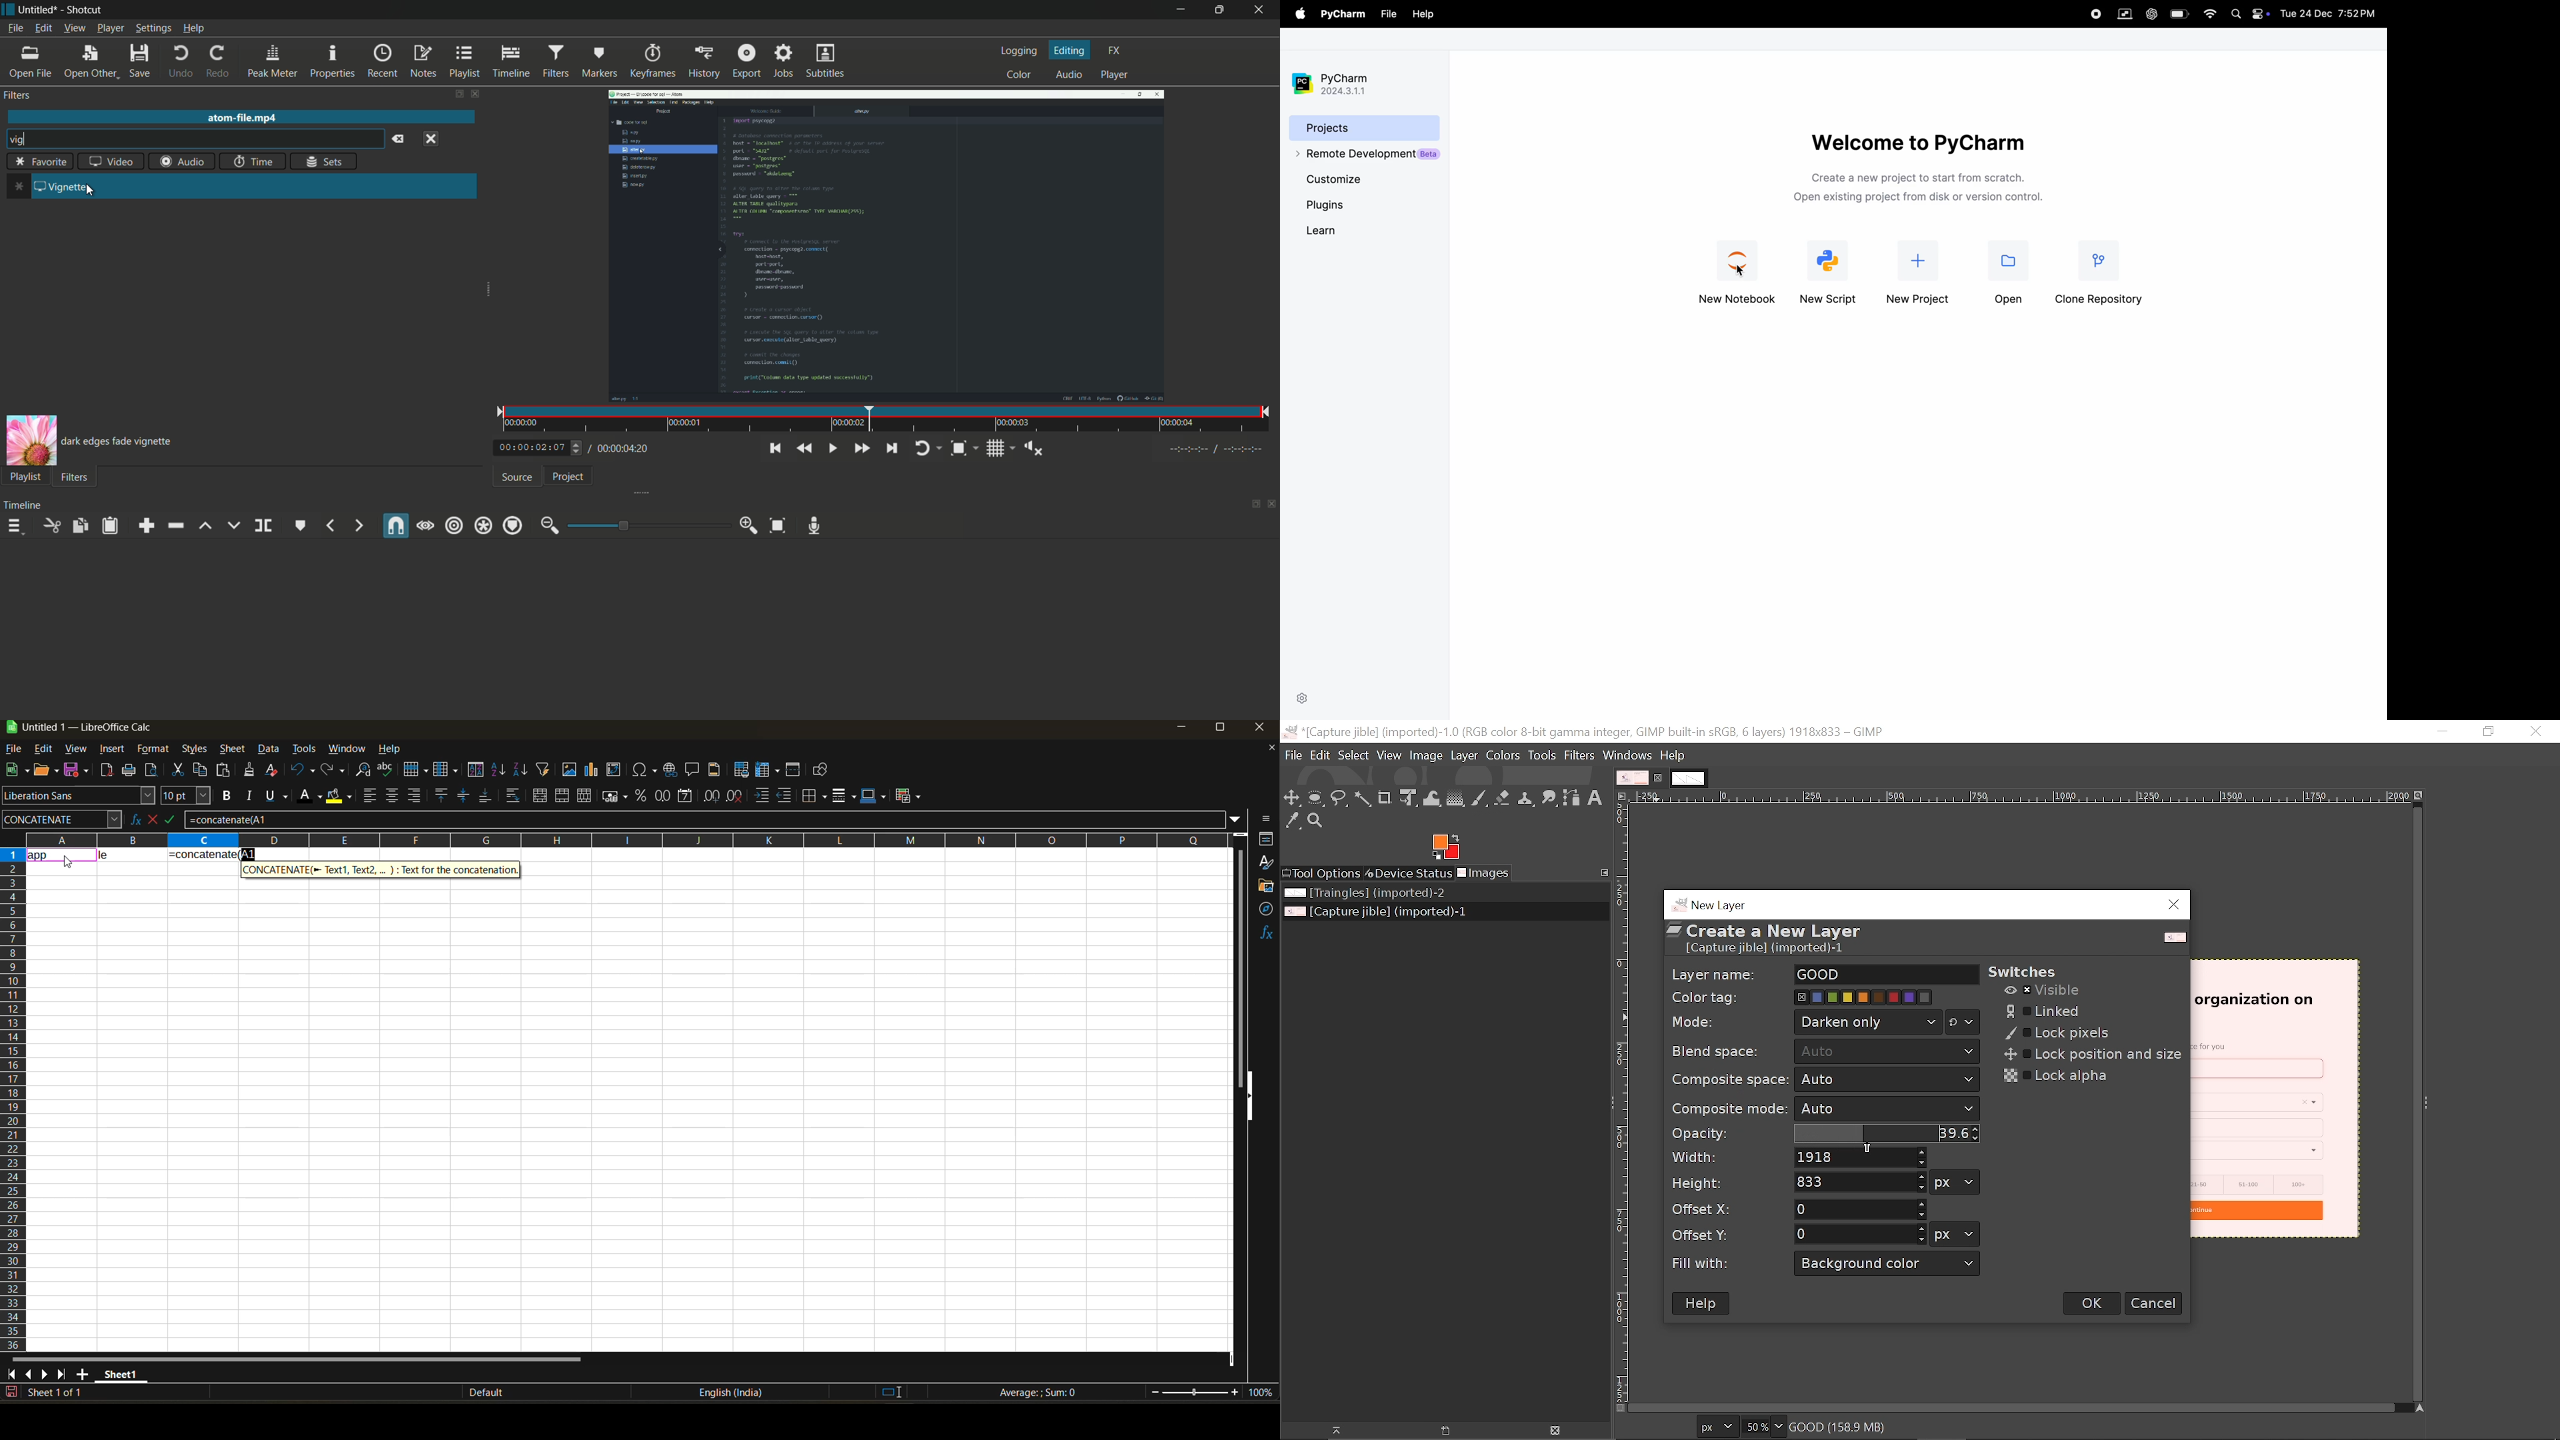 The height and width of the screenshot is (1456, 2576). Describe the element at coordinates (2095, 15) in the screenshot. I see `record` at that location.